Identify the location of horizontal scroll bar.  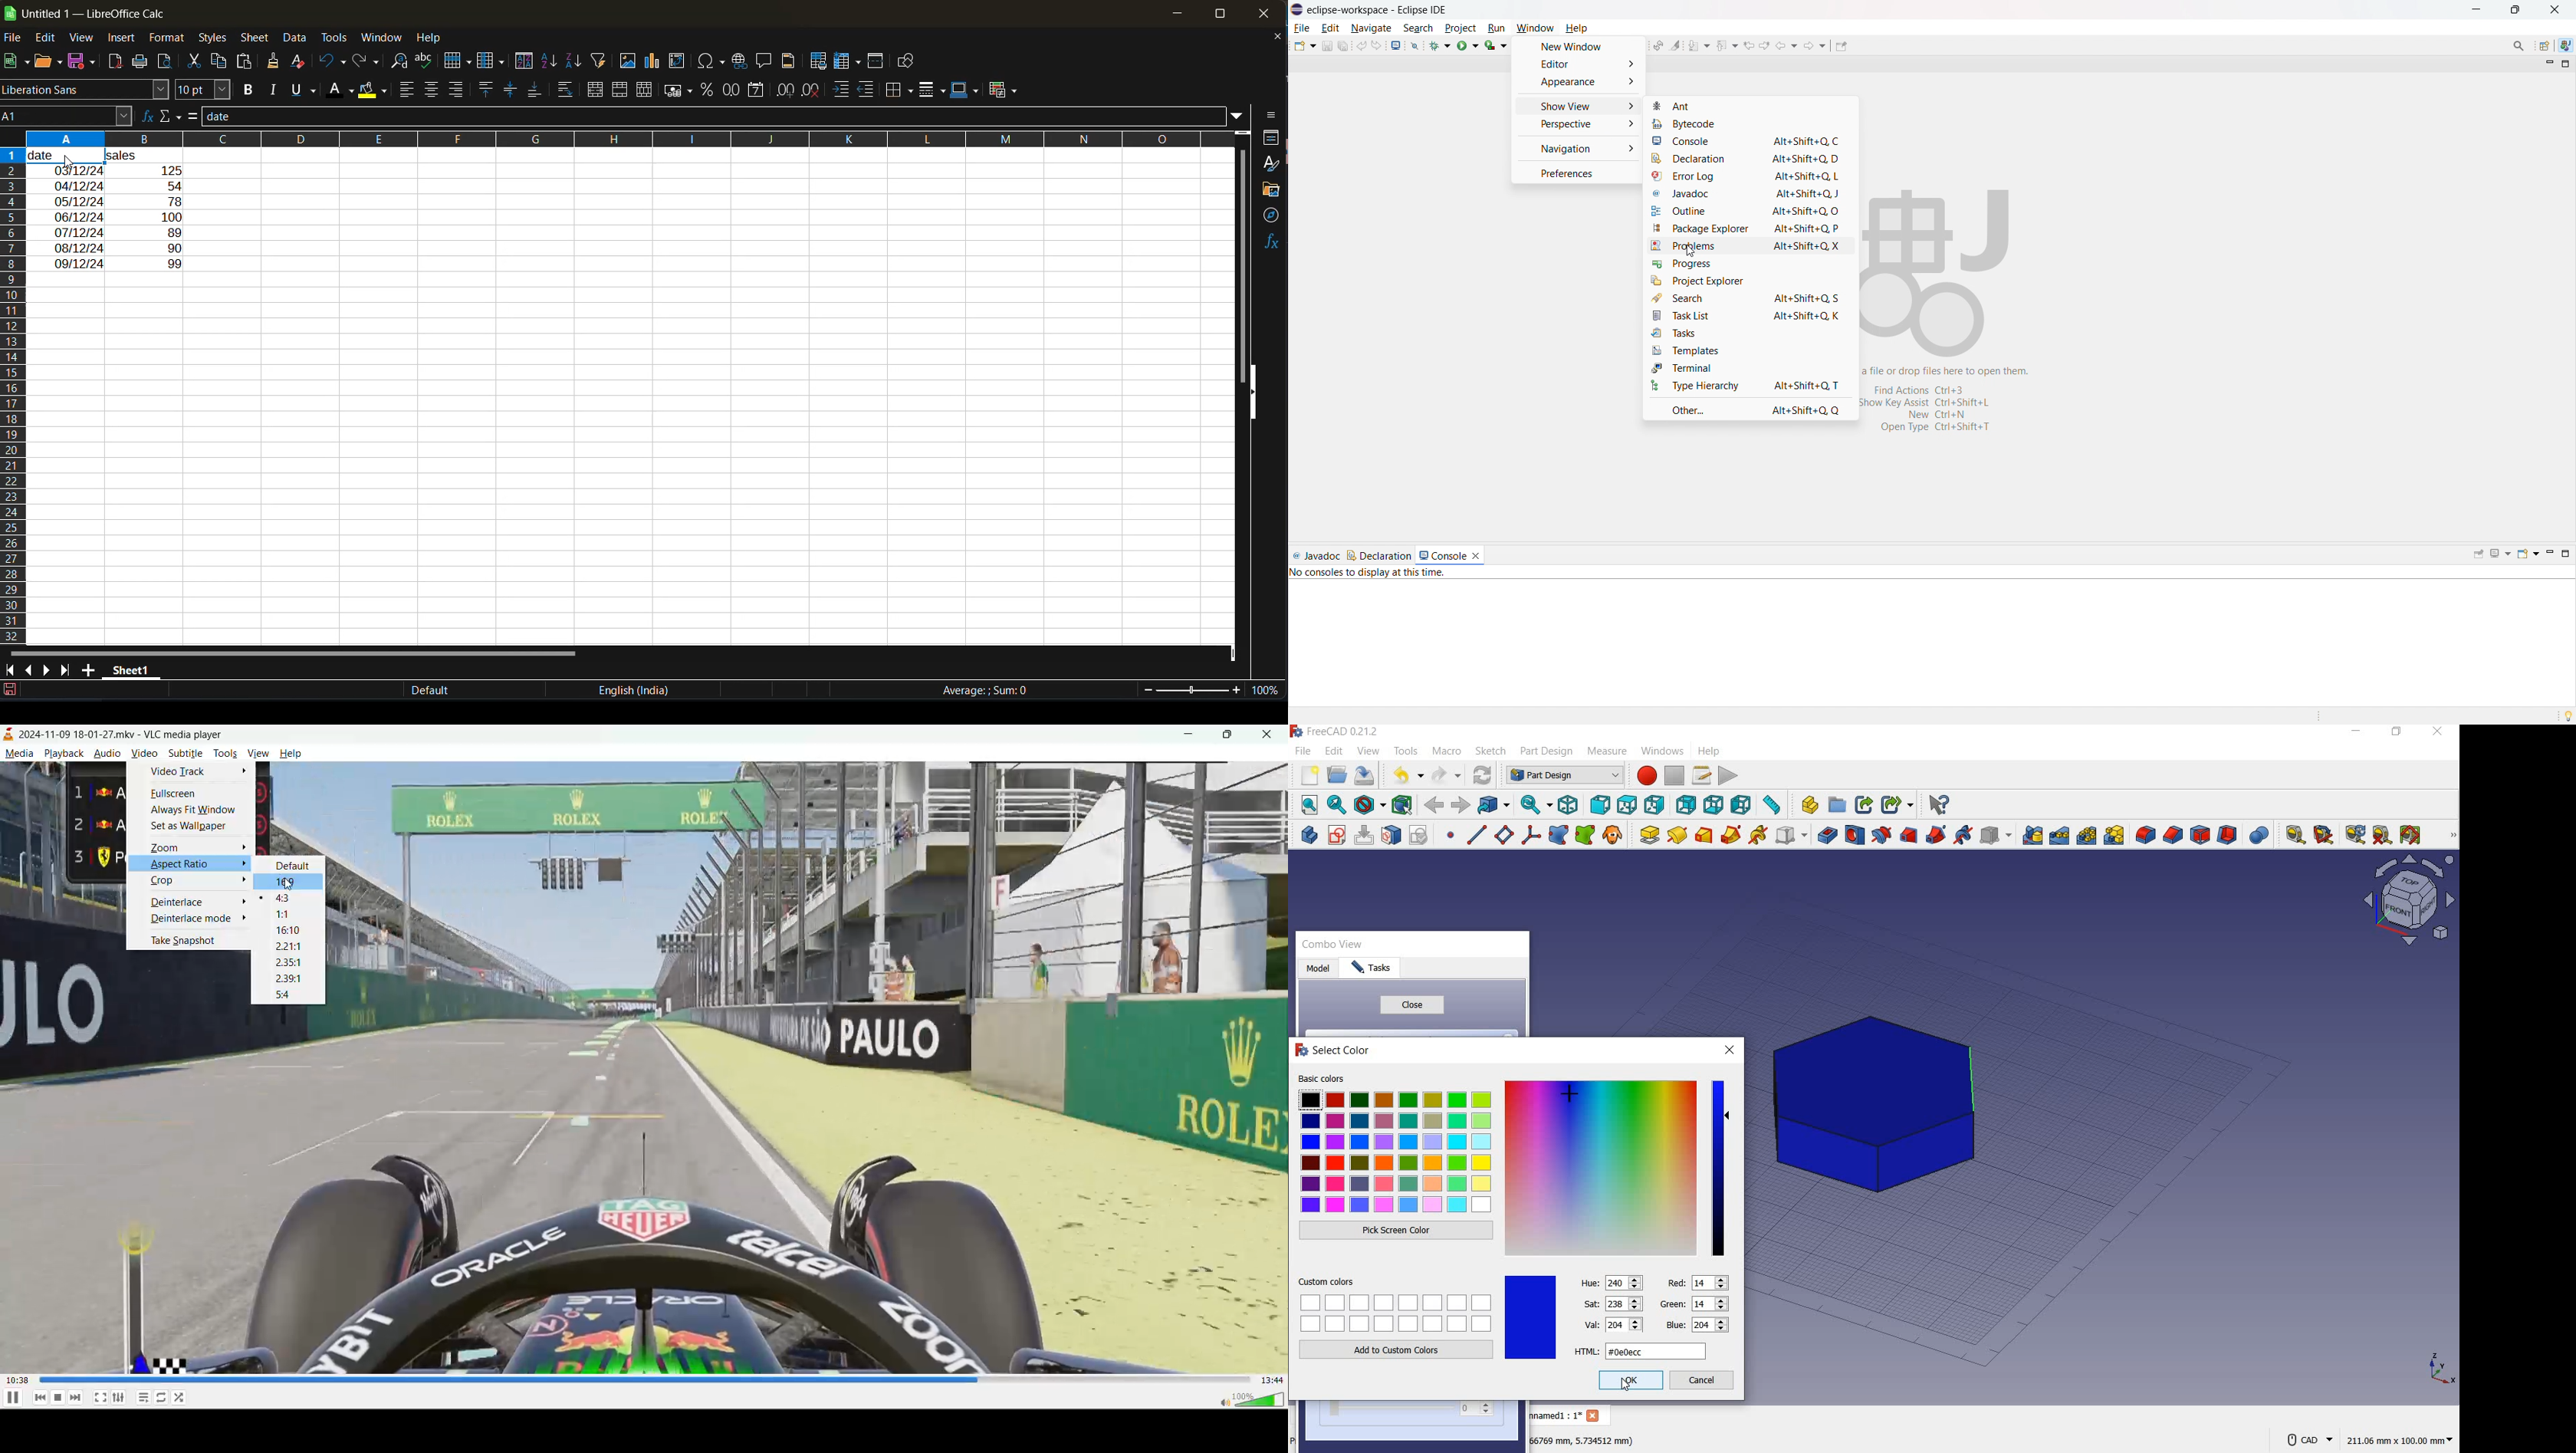
(290, 651).